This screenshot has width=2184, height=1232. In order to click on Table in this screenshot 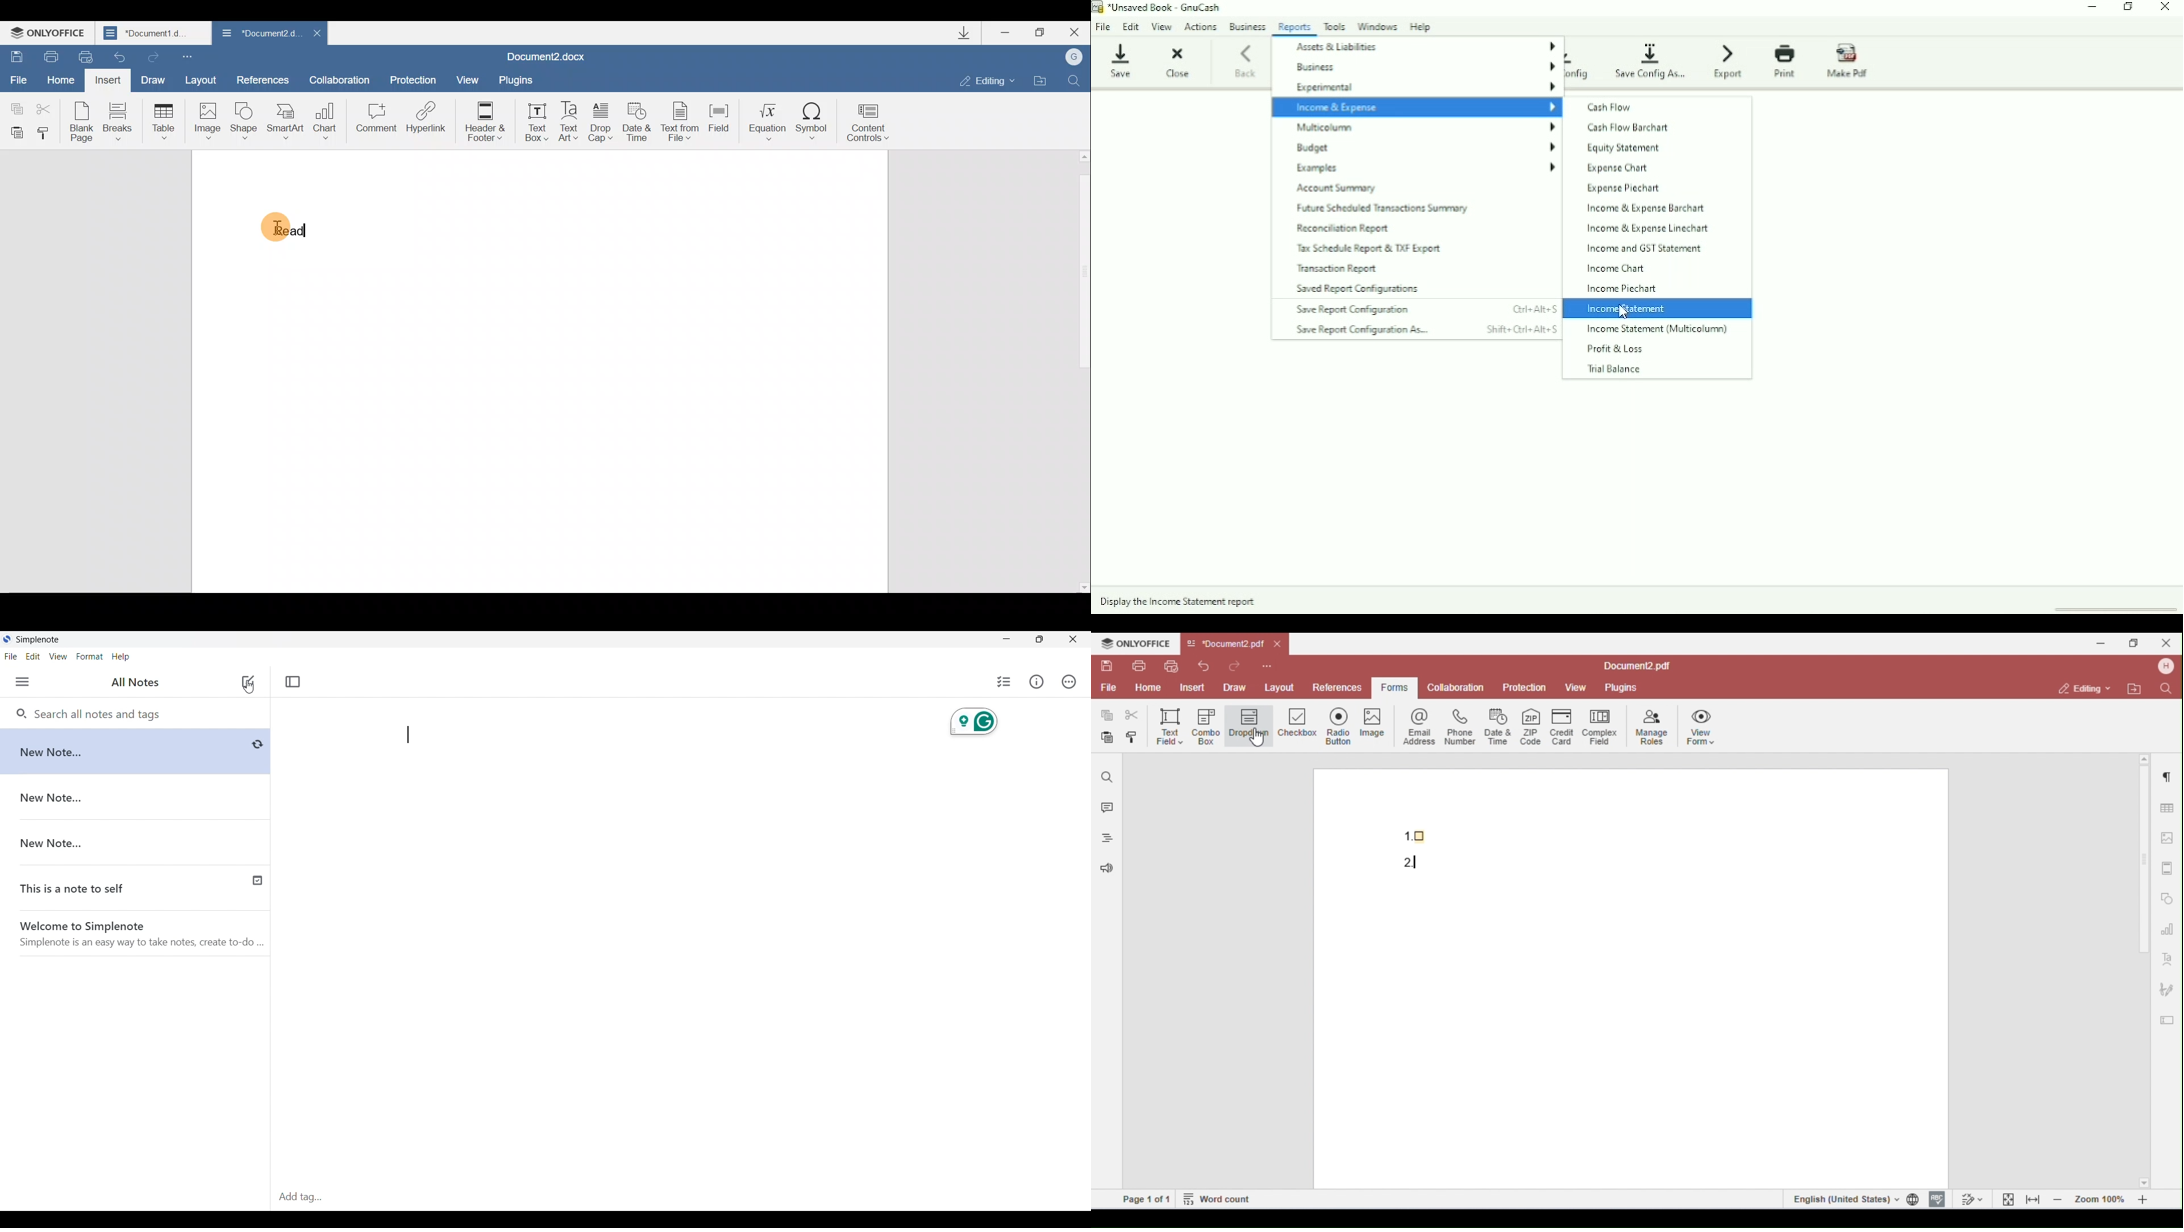, I will do `click(161, 119)`.